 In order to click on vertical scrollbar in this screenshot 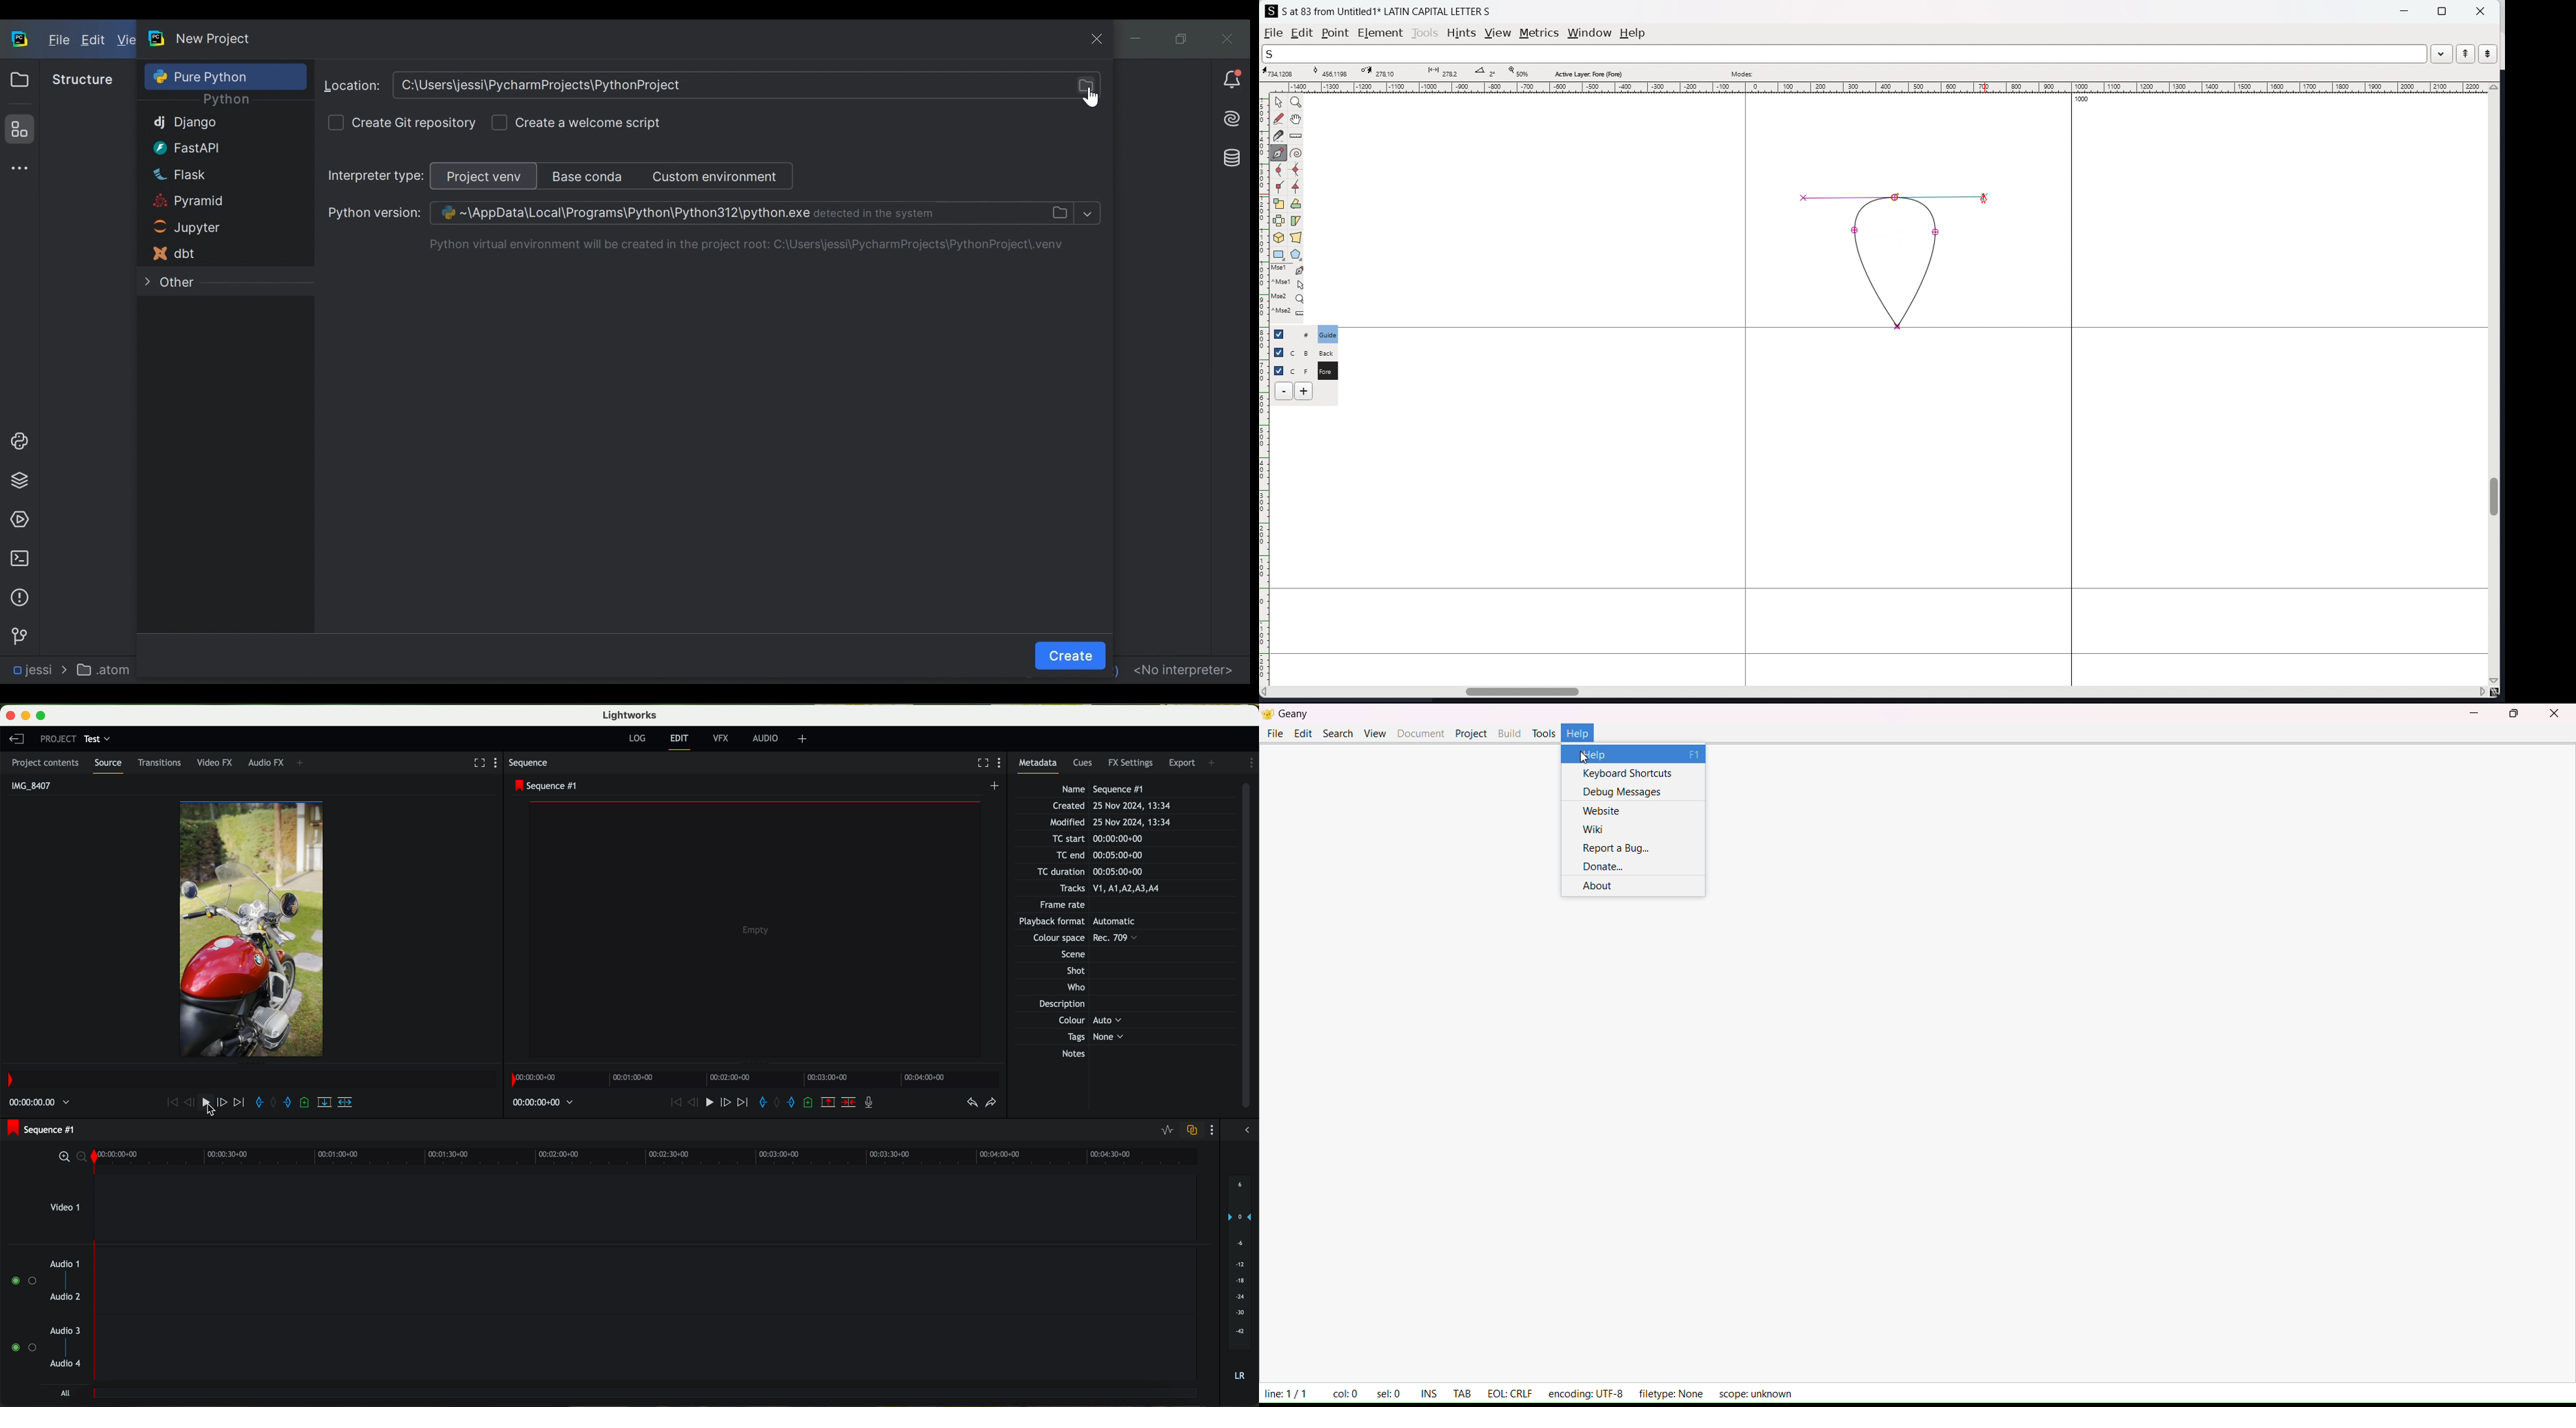, I will do `click(2497, 385)`.